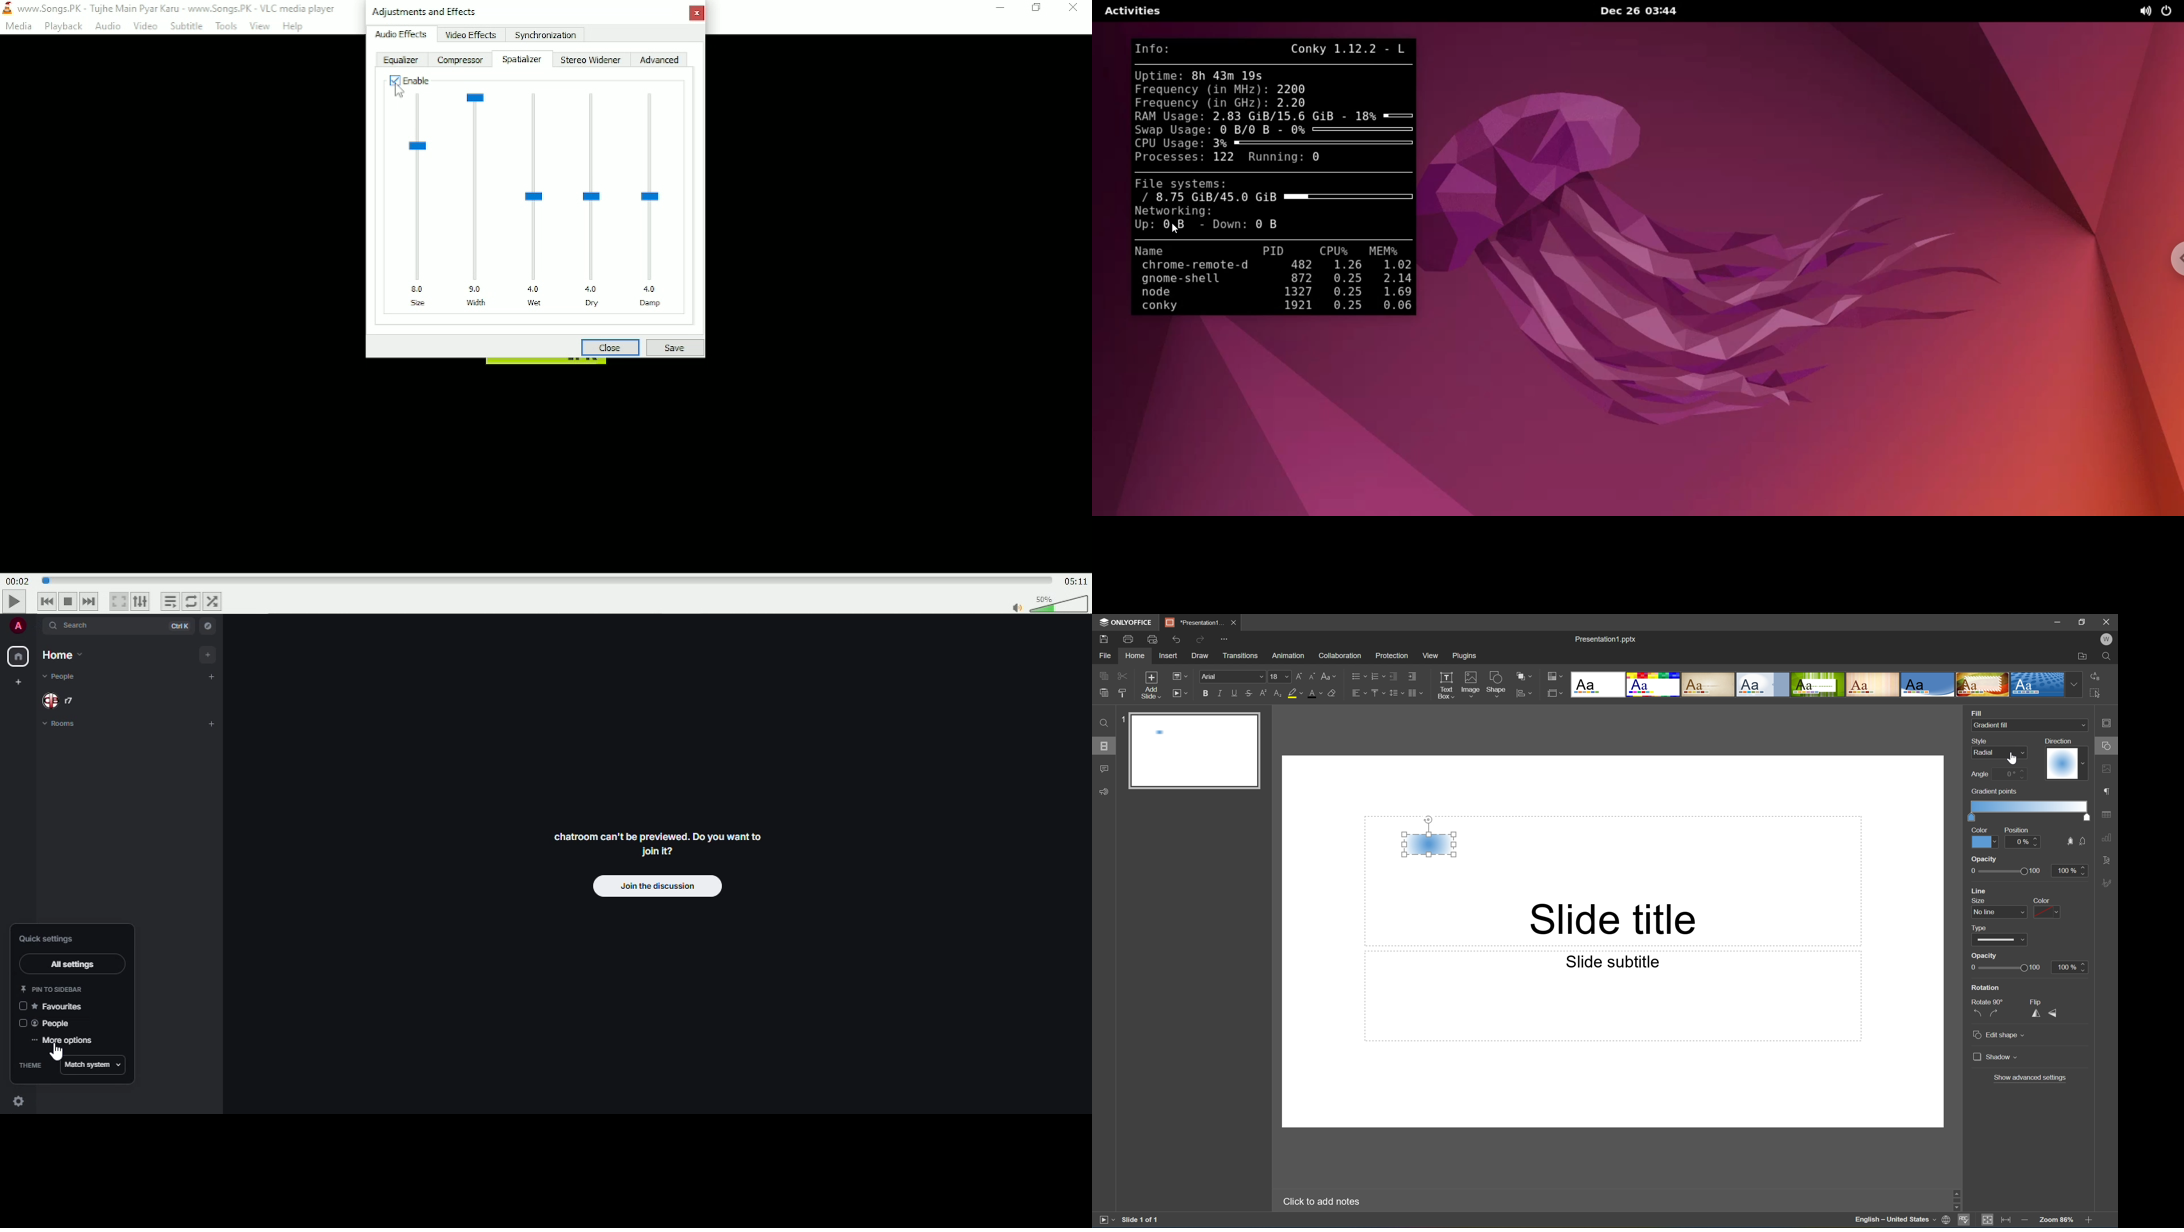  I want to click on Font color, so click(1314, 693).